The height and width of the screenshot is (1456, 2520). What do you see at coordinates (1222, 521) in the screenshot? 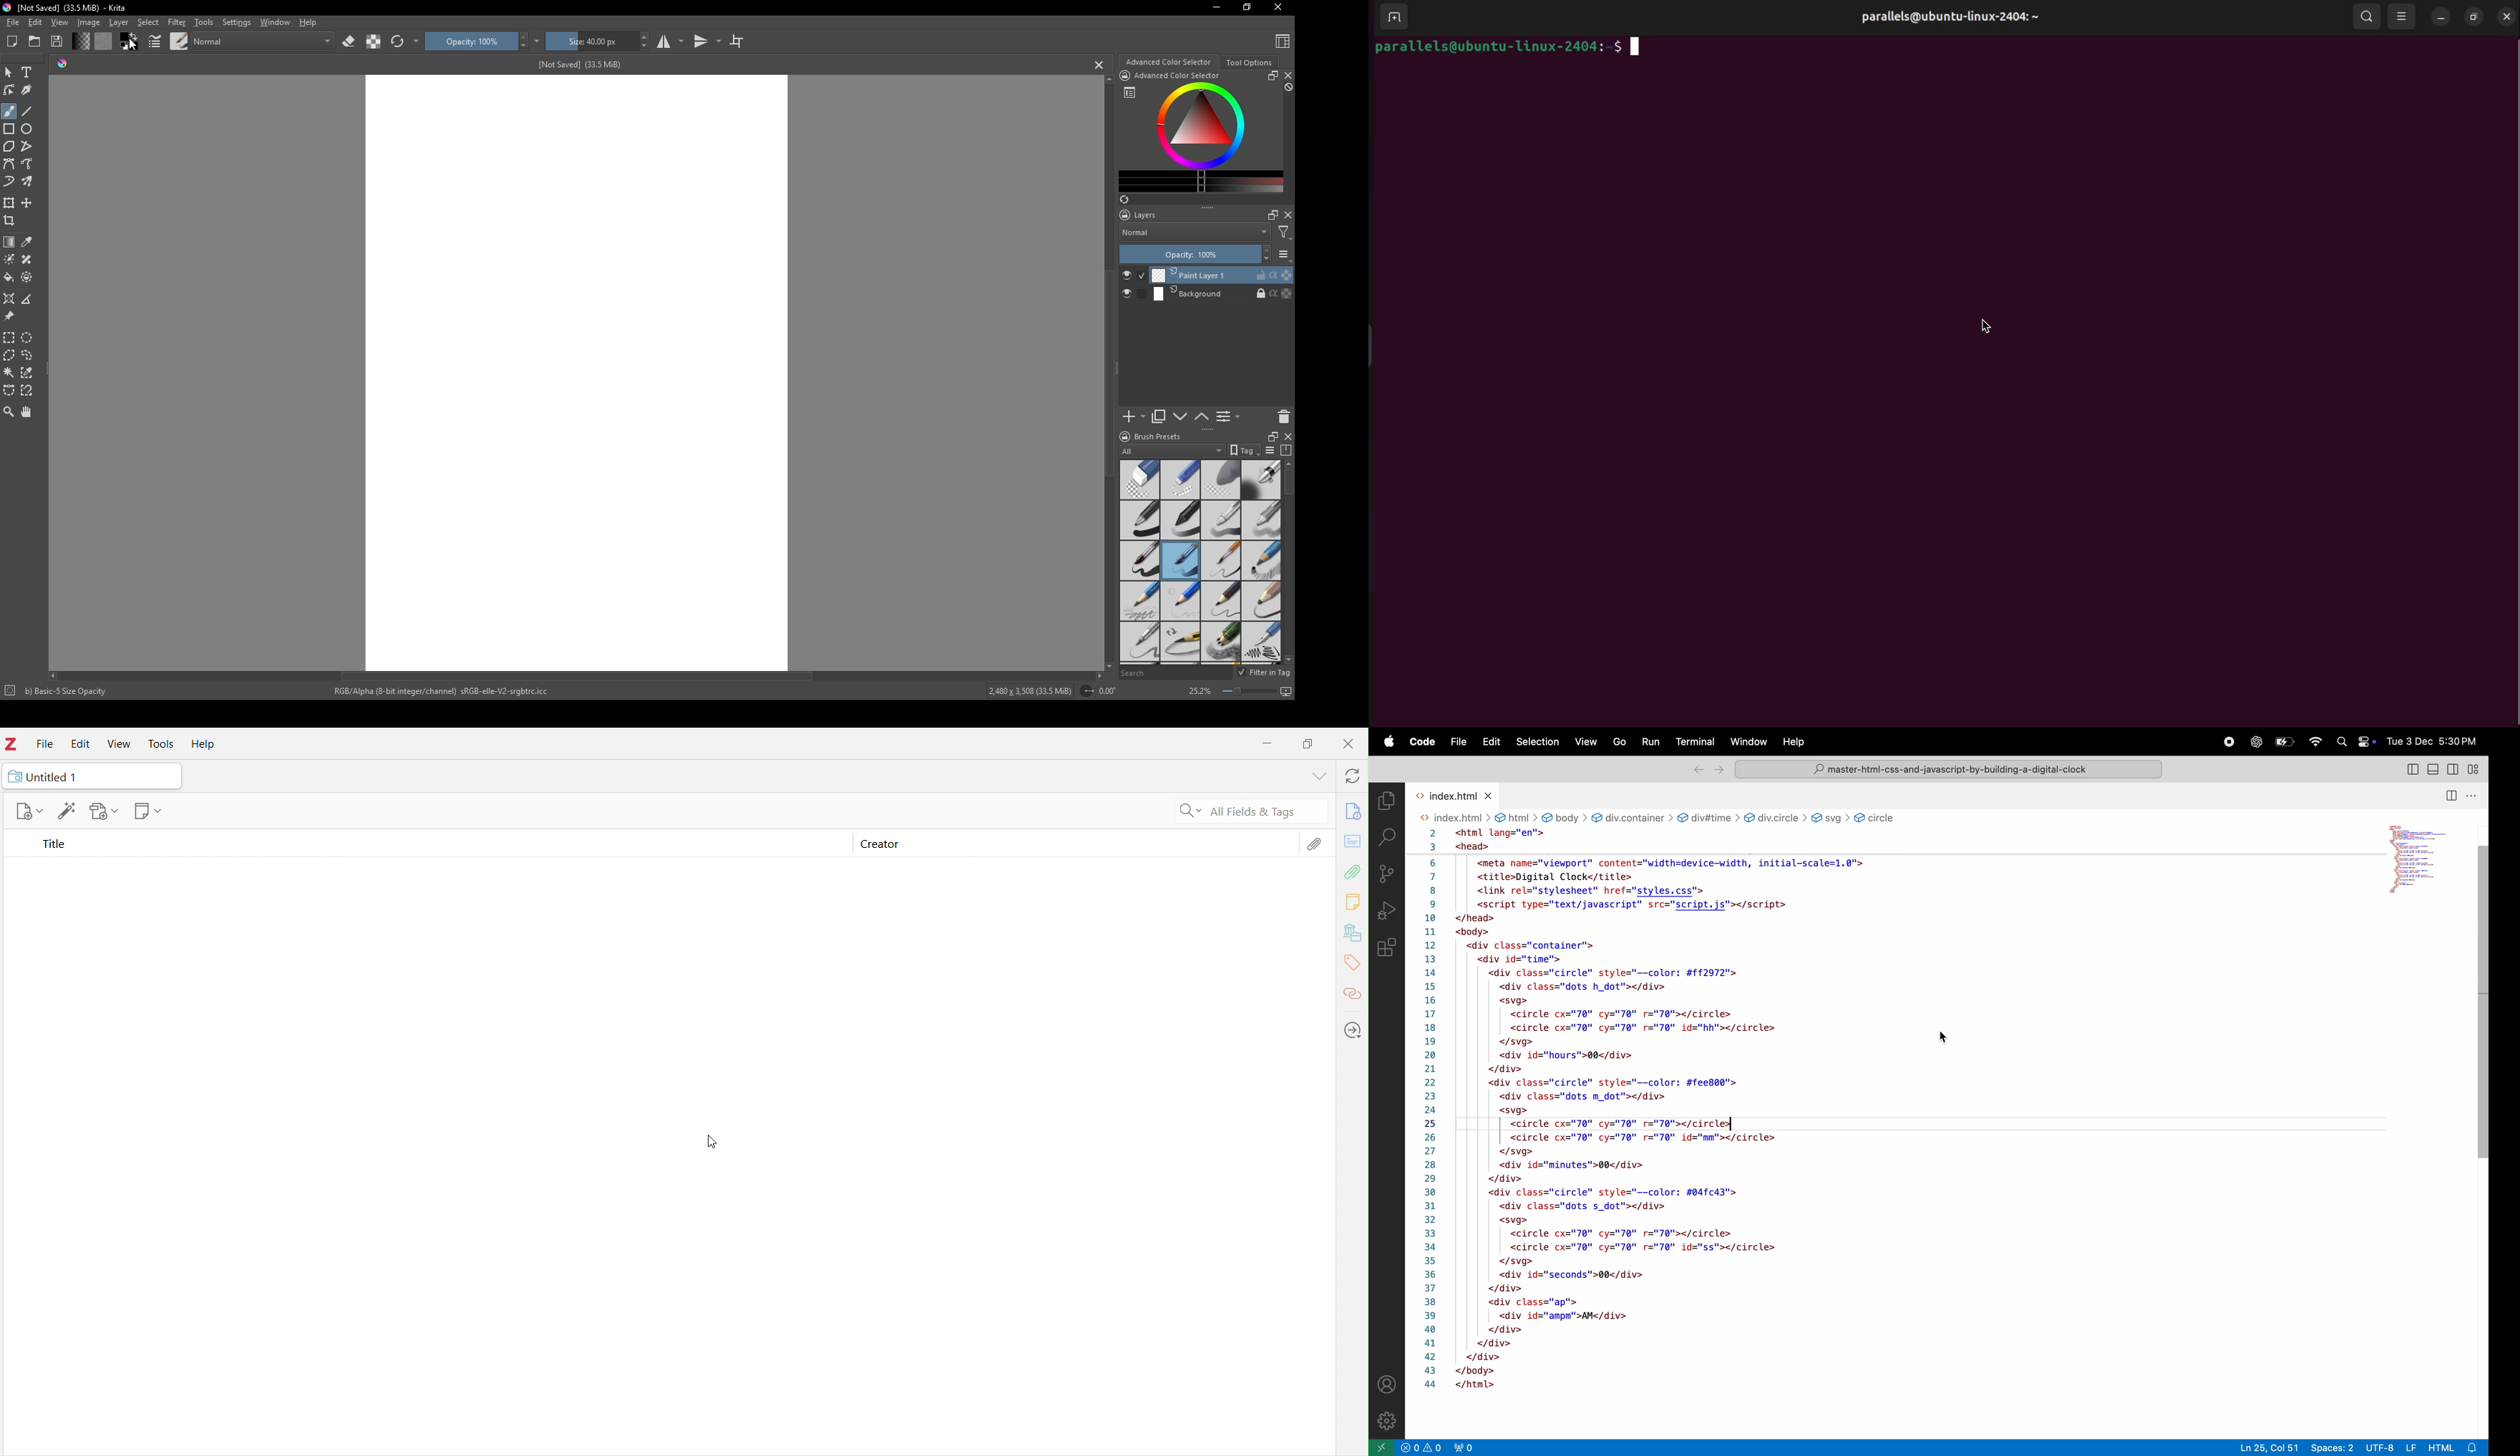
I see `white pen` at bounding box center [1222, 521].